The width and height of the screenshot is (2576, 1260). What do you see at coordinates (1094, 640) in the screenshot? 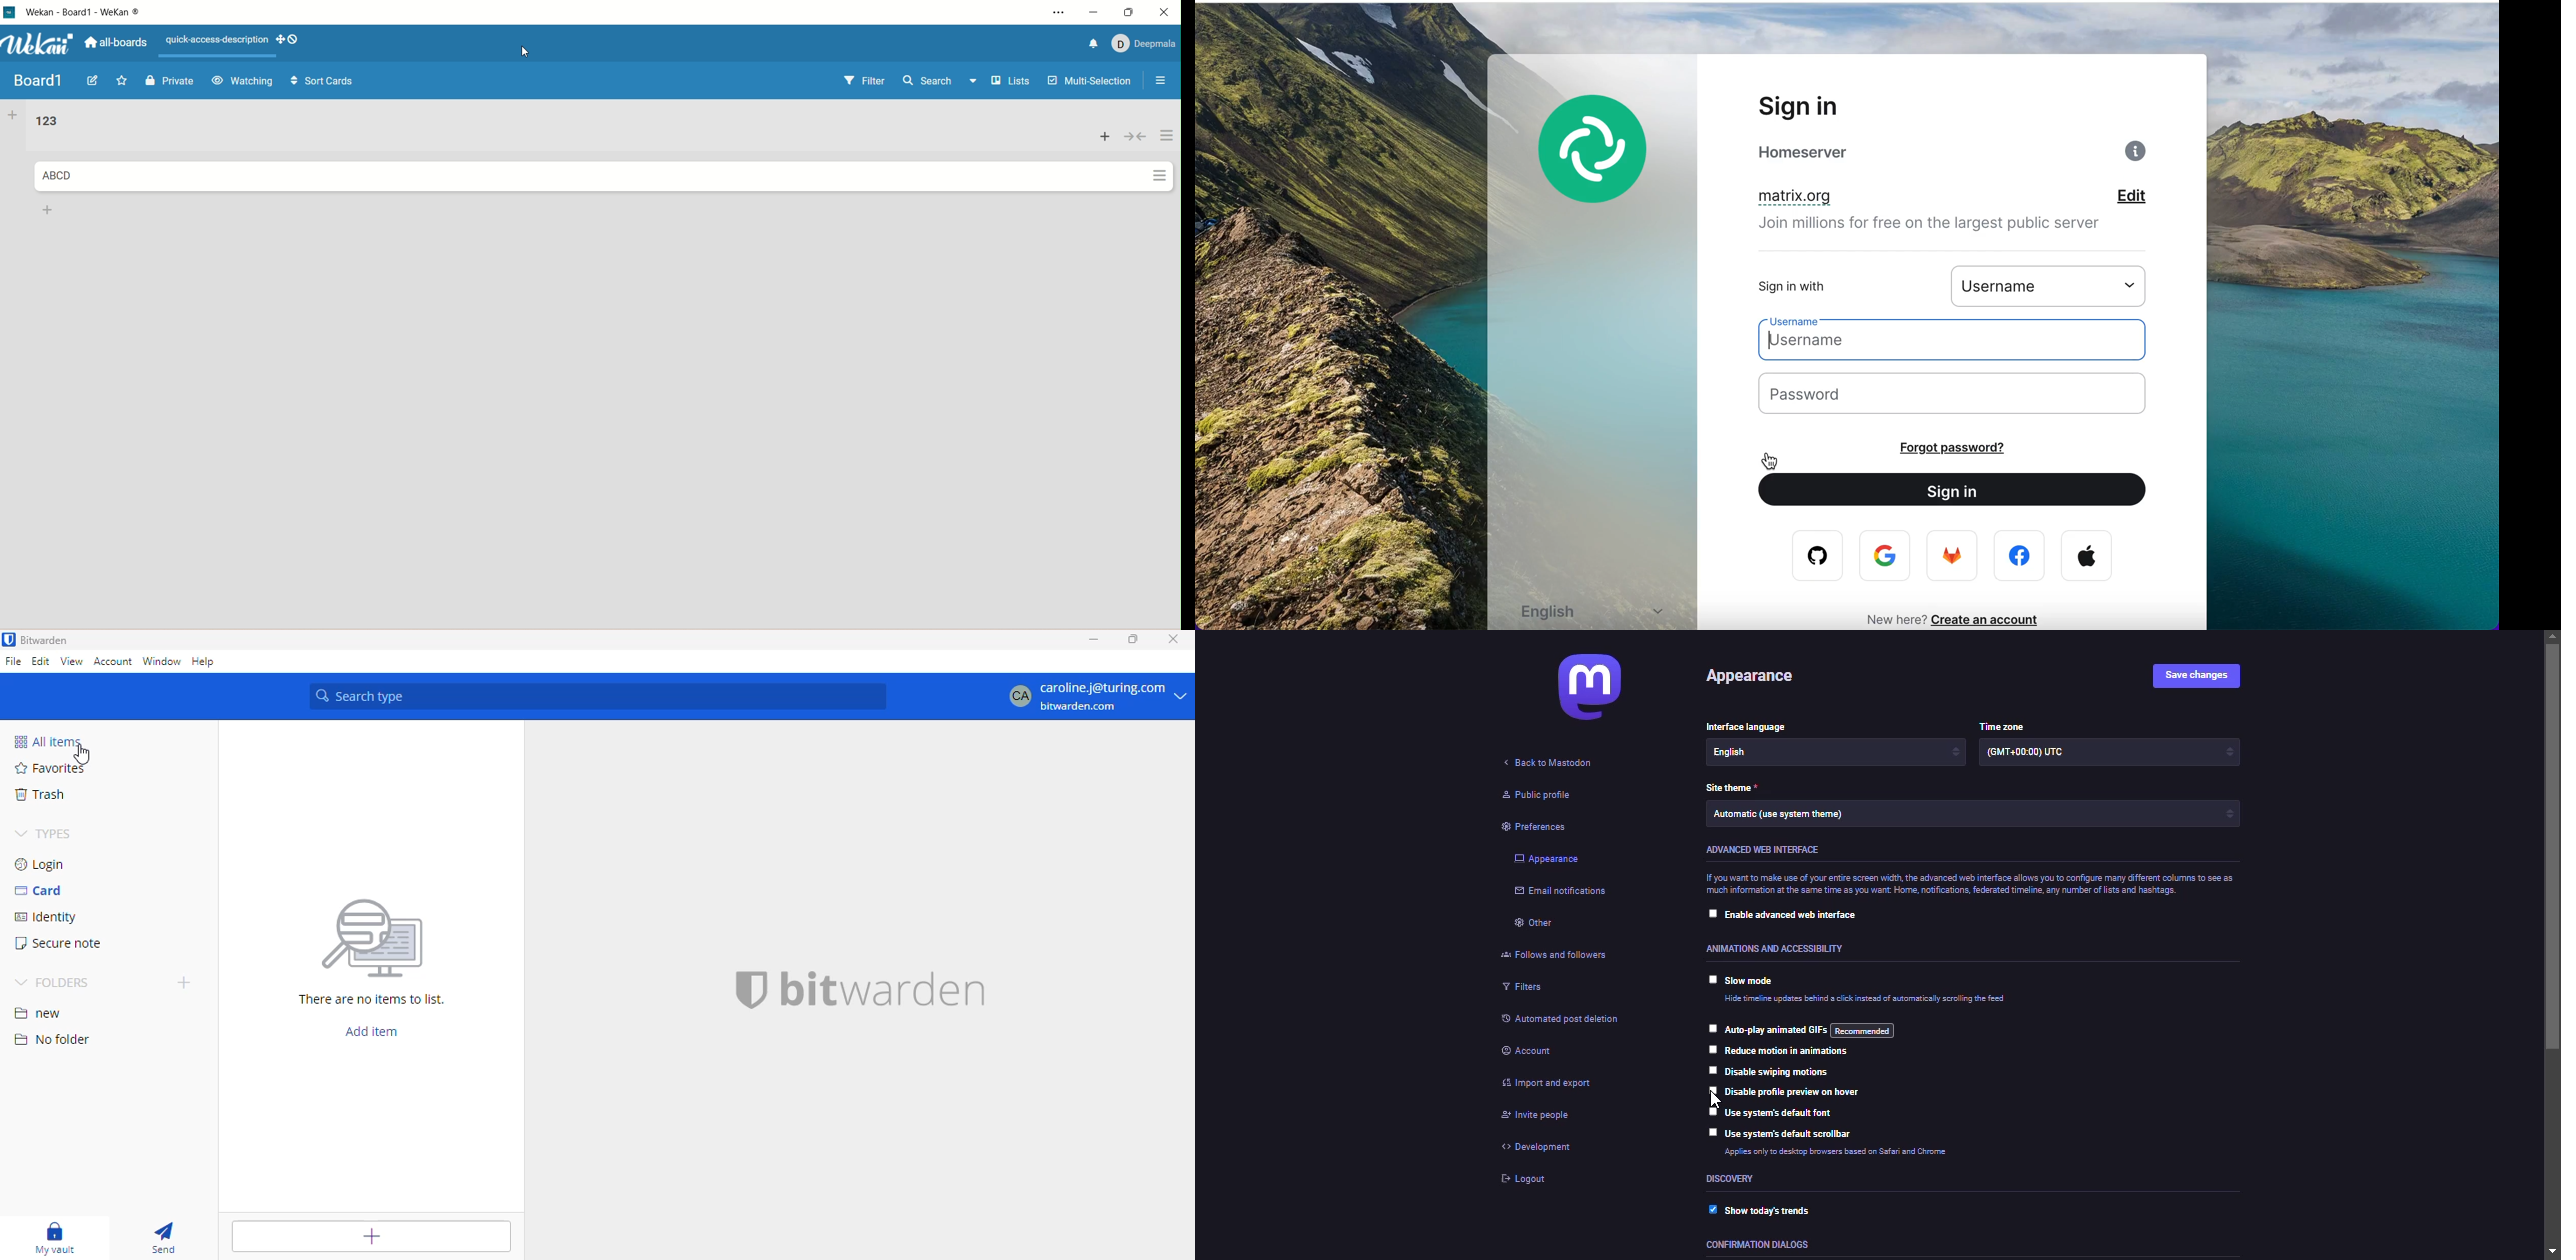
I see `minimize` at bounding box center [1094, 640].